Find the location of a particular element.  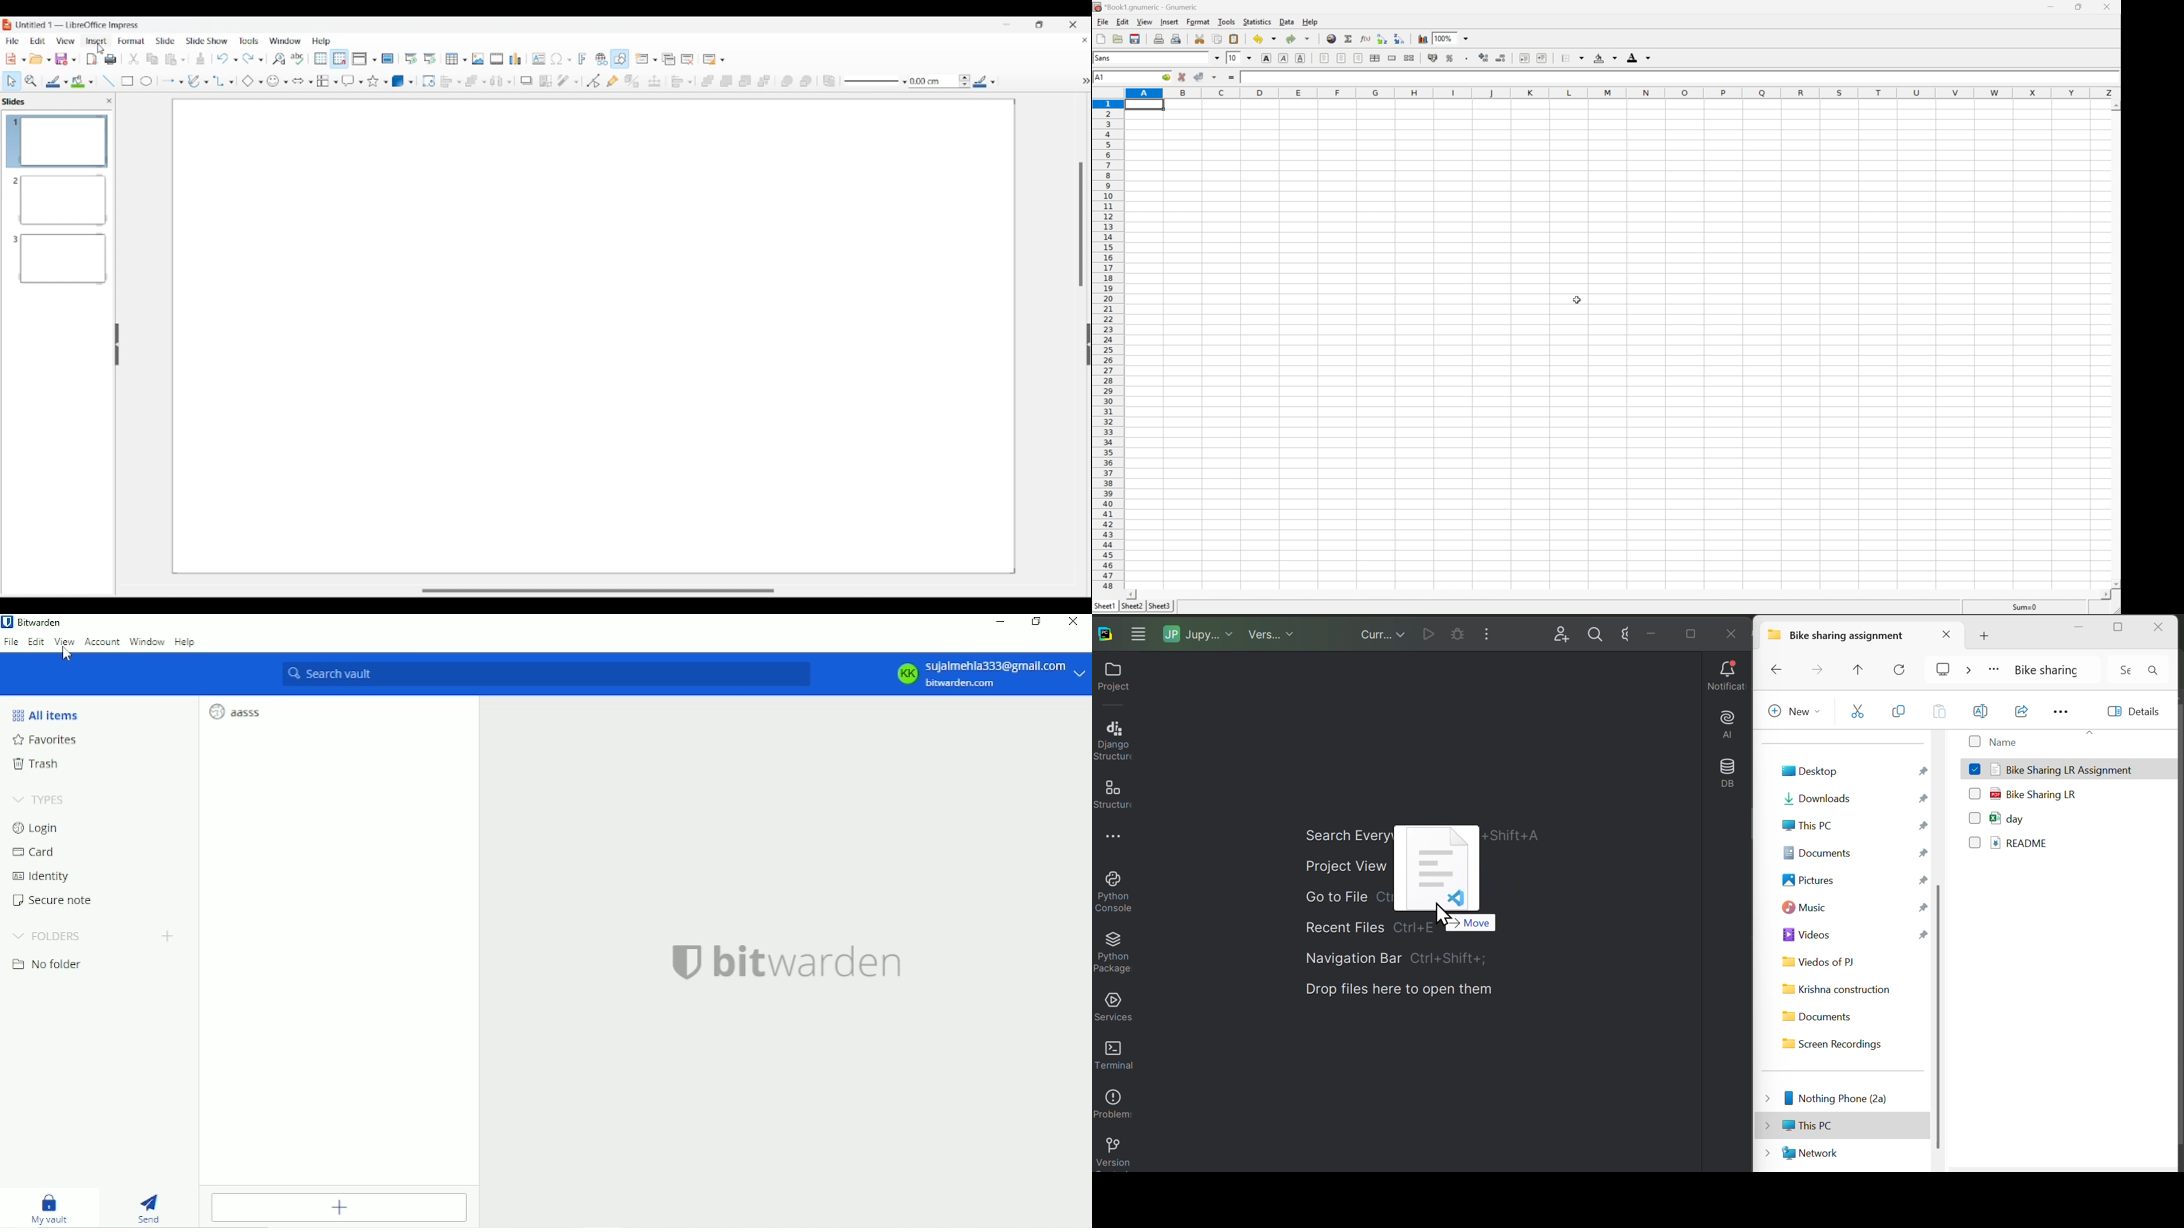

Account is located at coordinates (102, 642).